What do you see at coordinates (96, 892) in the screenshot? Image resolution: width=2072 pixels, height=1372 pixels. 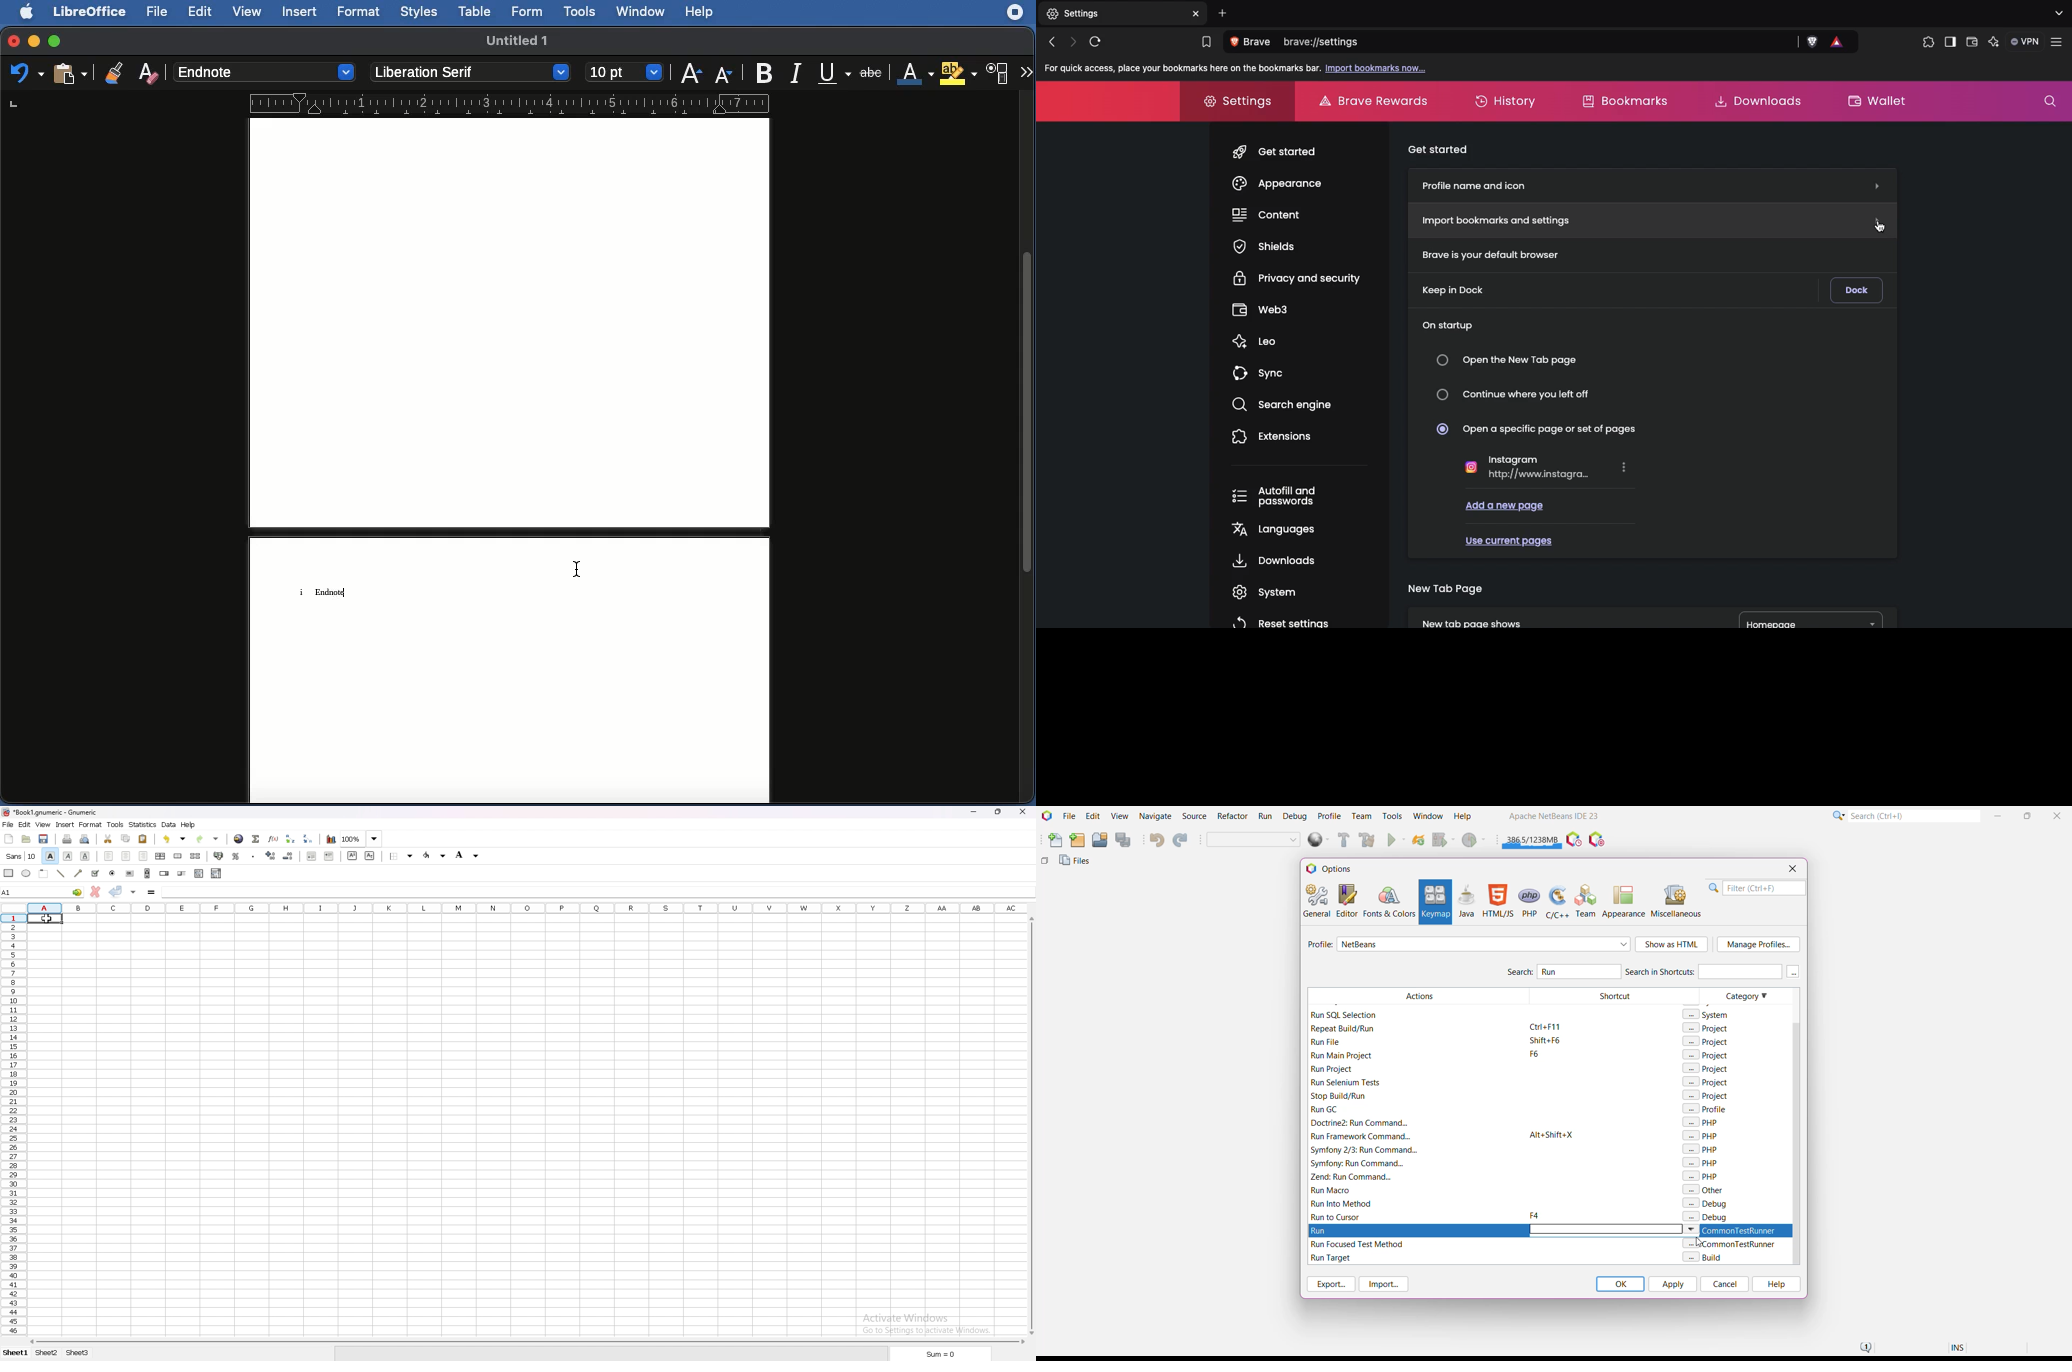 I see `cancel change` at bounding box center [96, 892].